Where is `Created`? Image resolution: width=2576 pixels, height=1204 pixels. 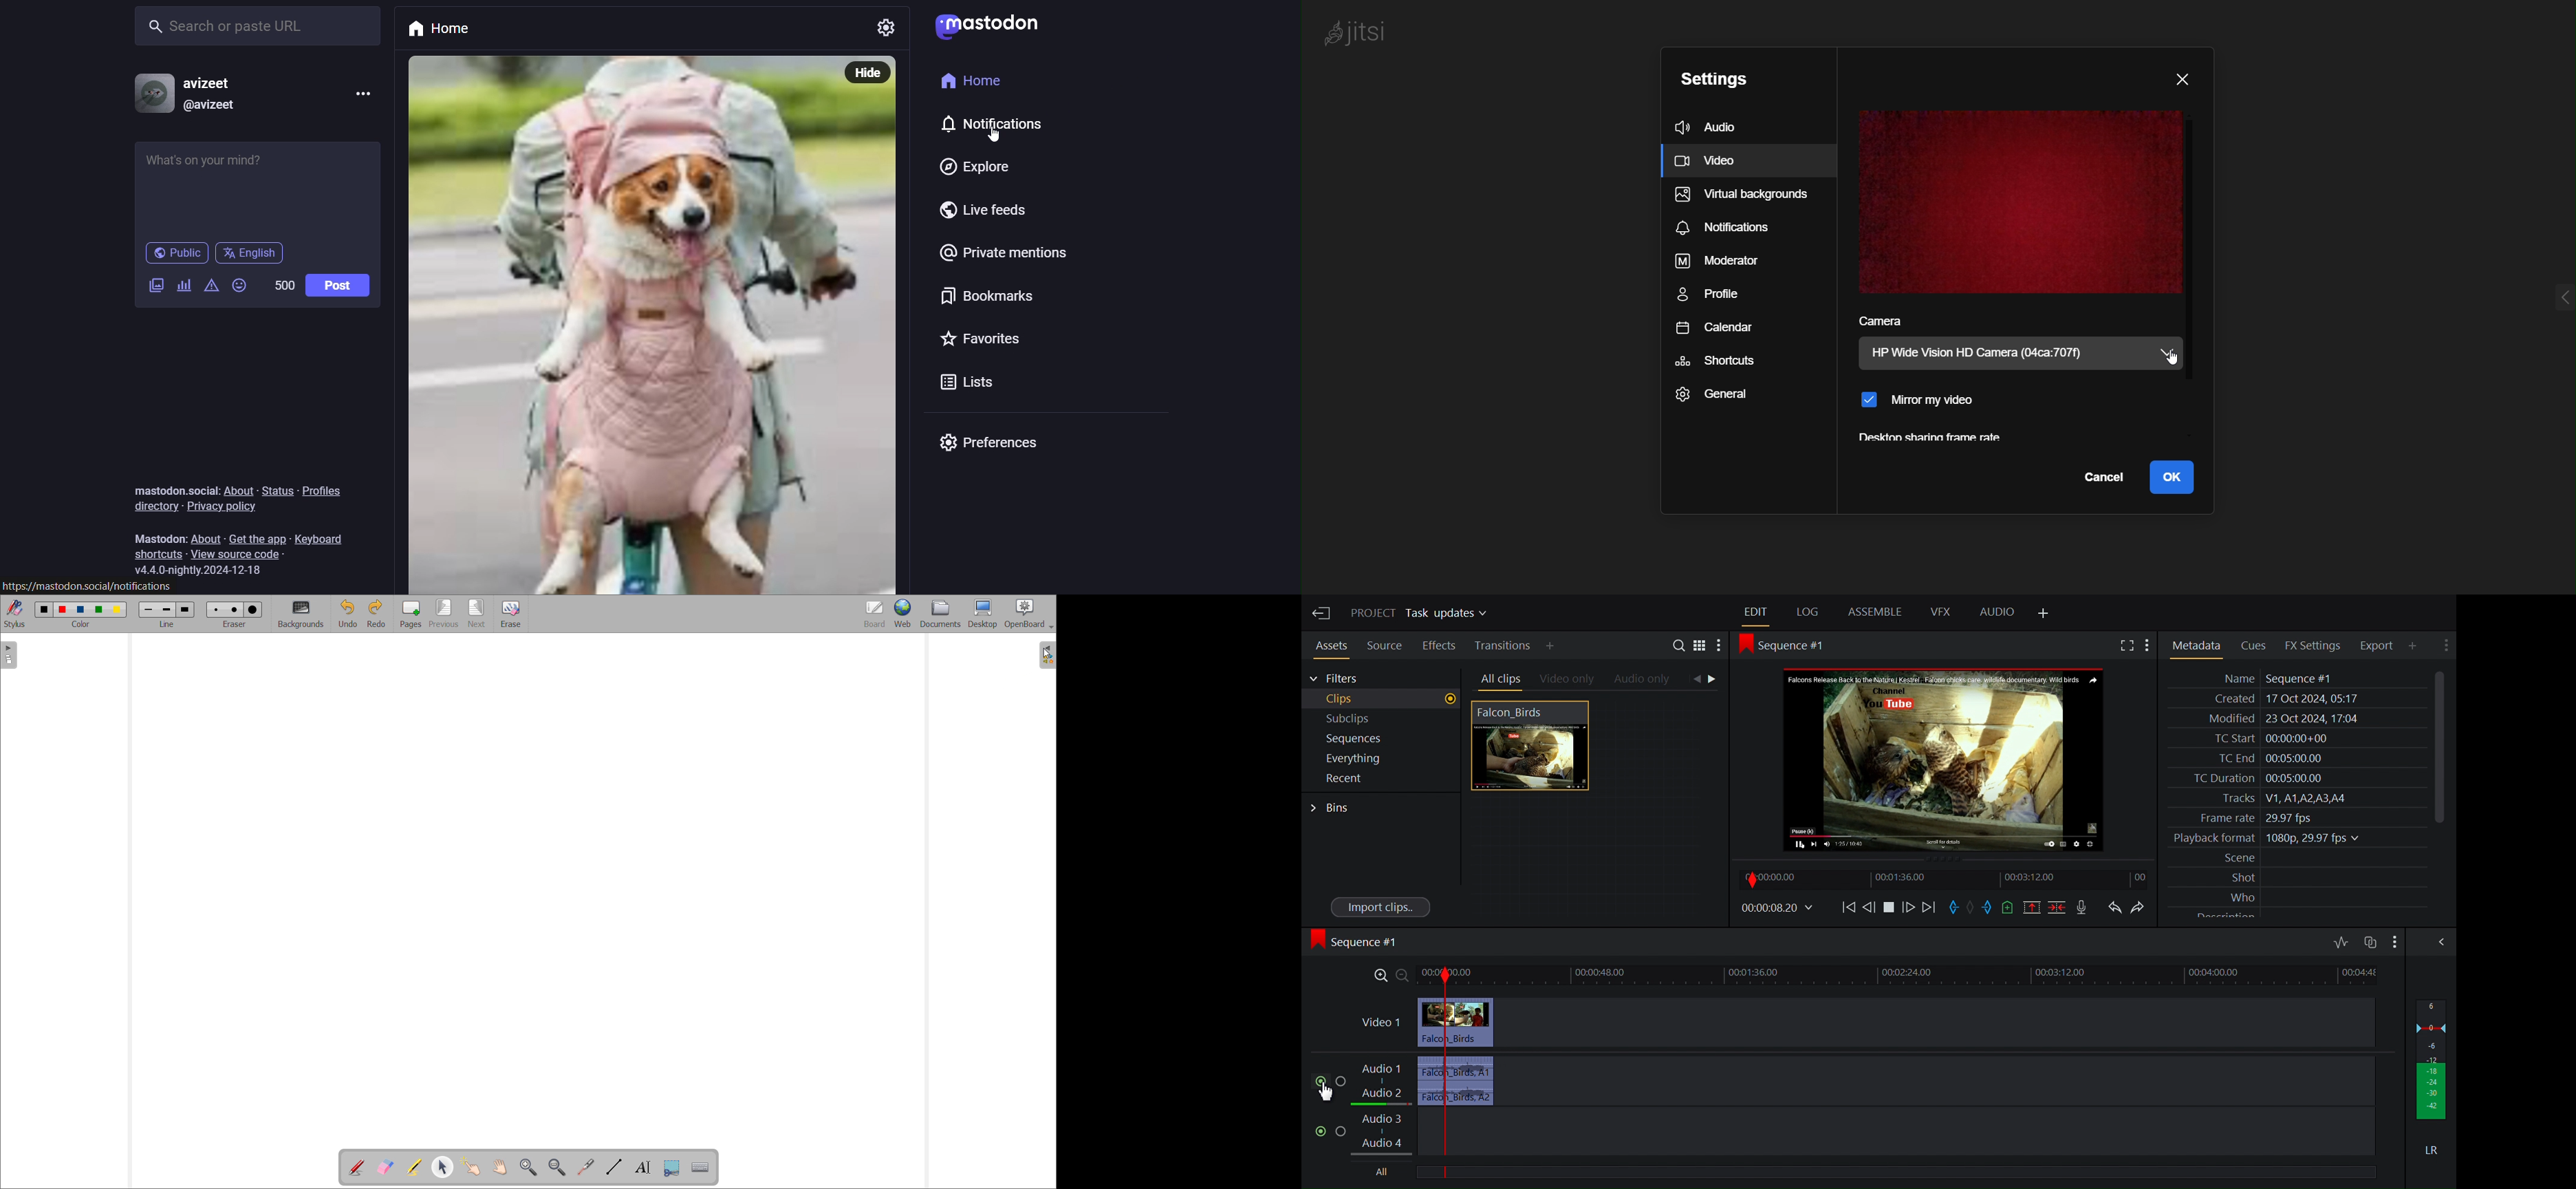
Created is located at coordinates (2295, 699).